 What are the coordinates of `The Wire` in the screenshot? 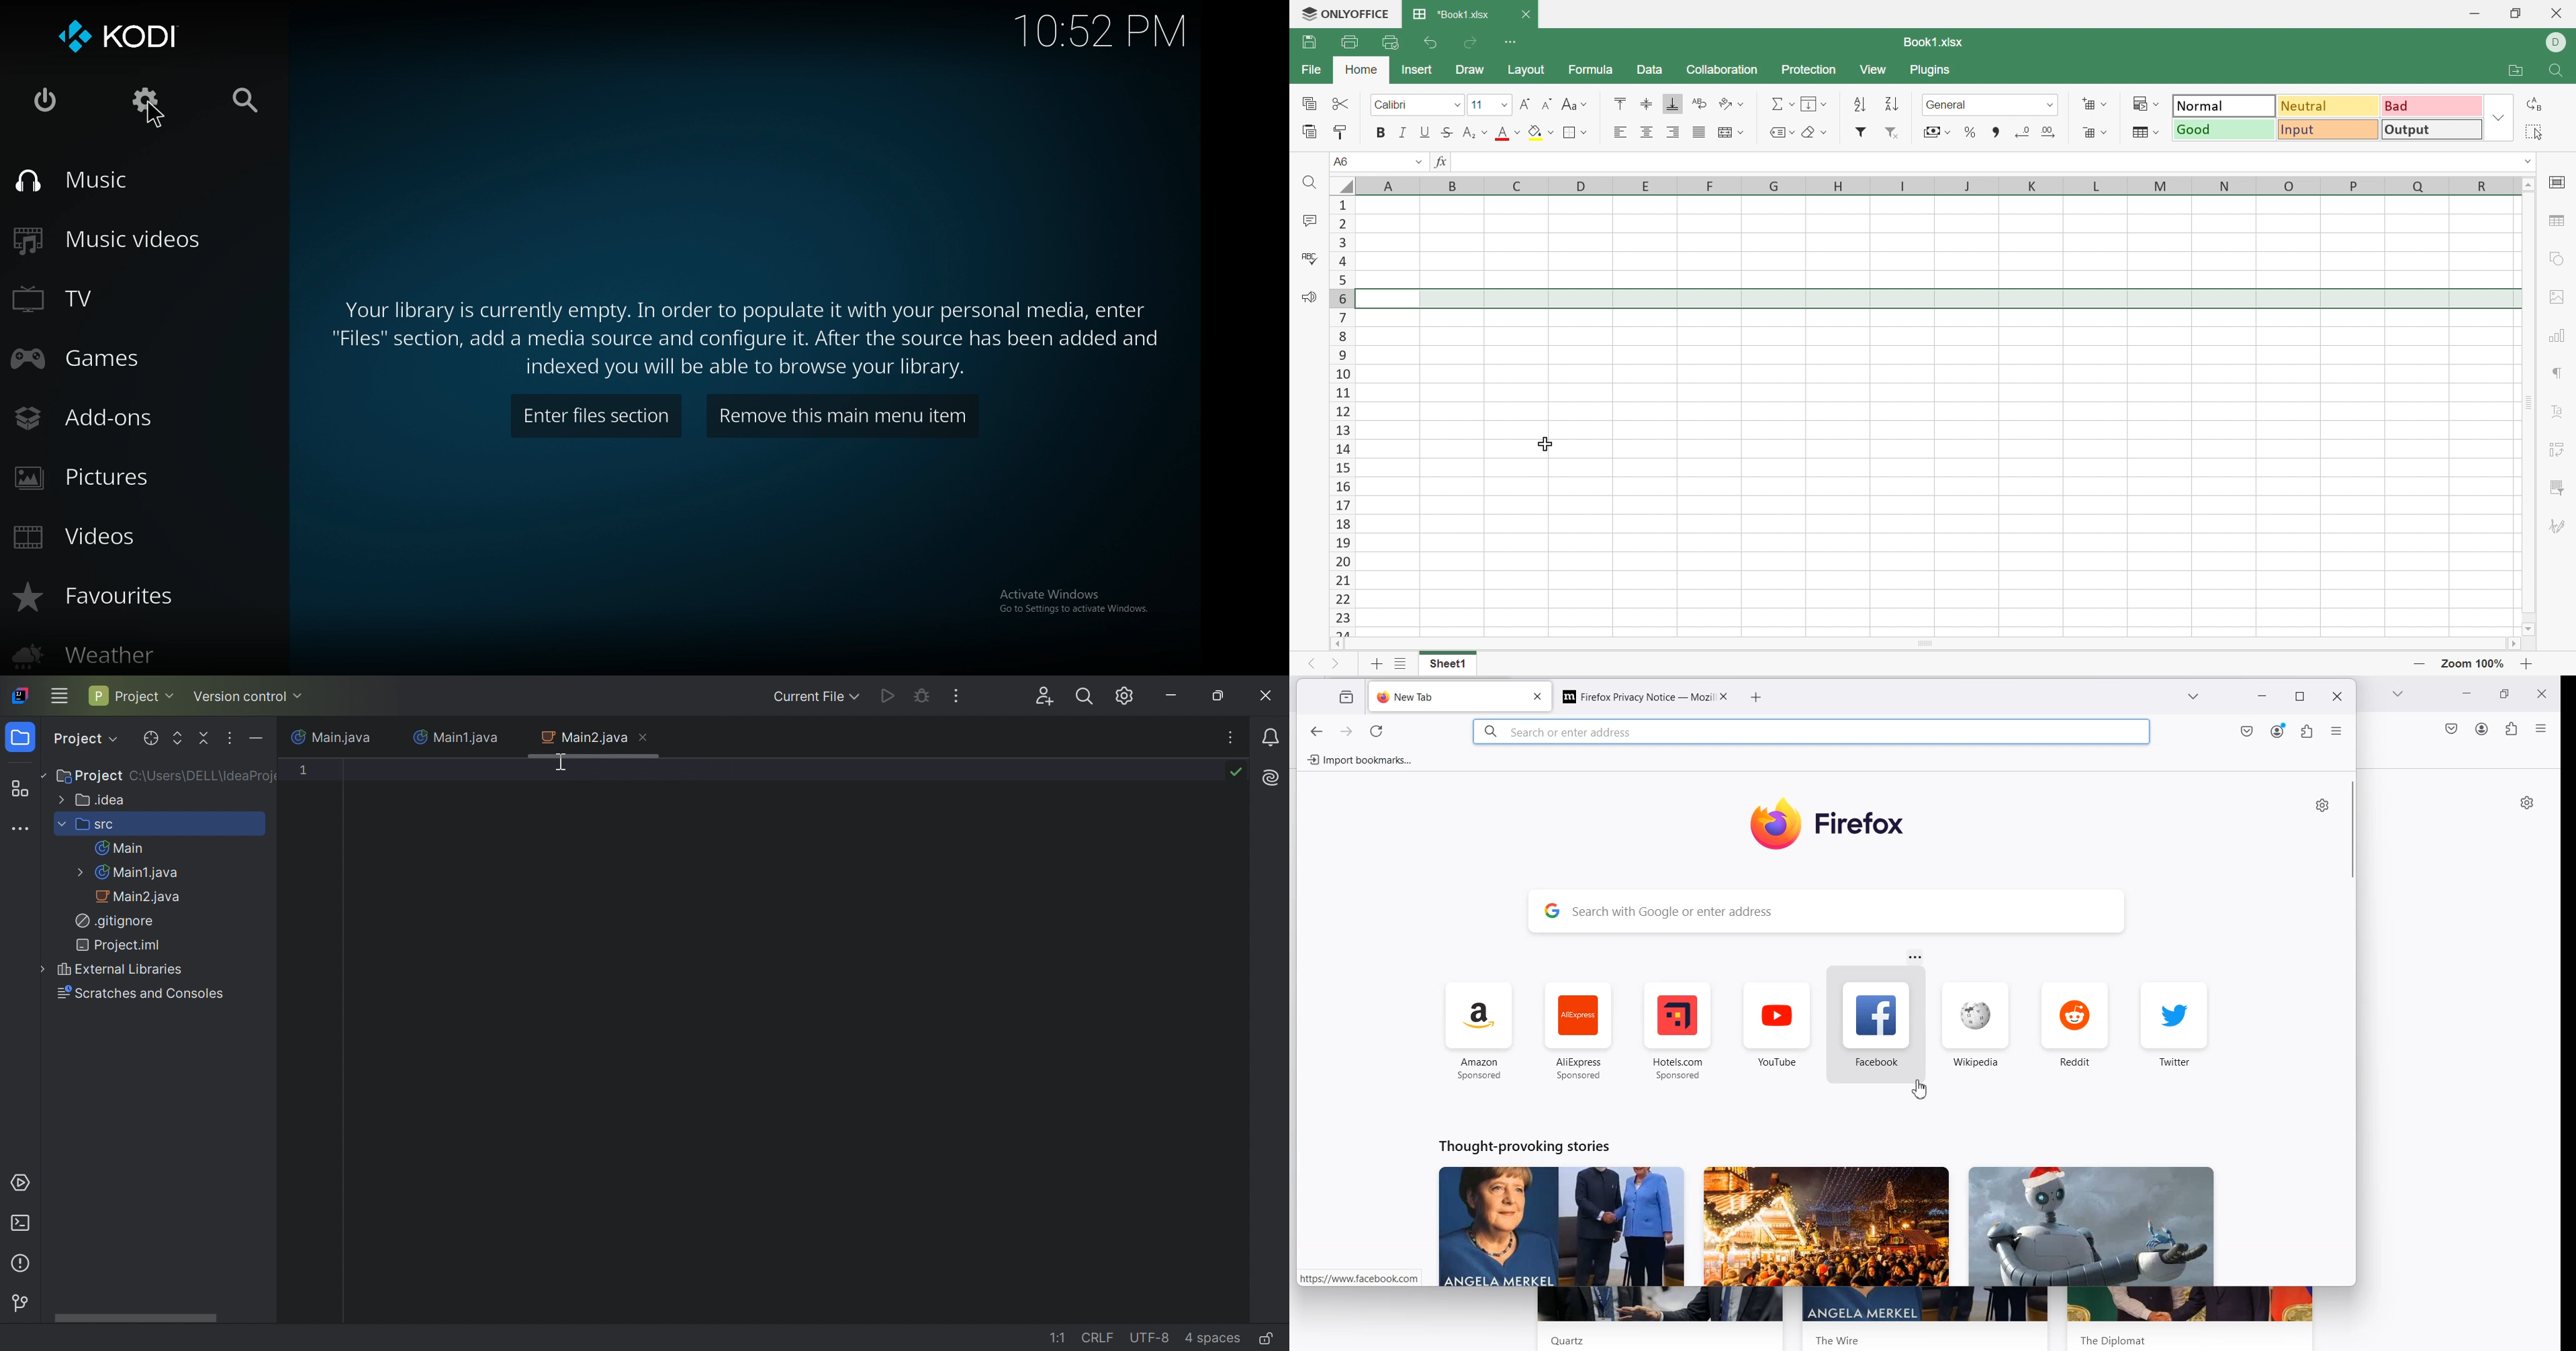 It's located at (1839, 1338).